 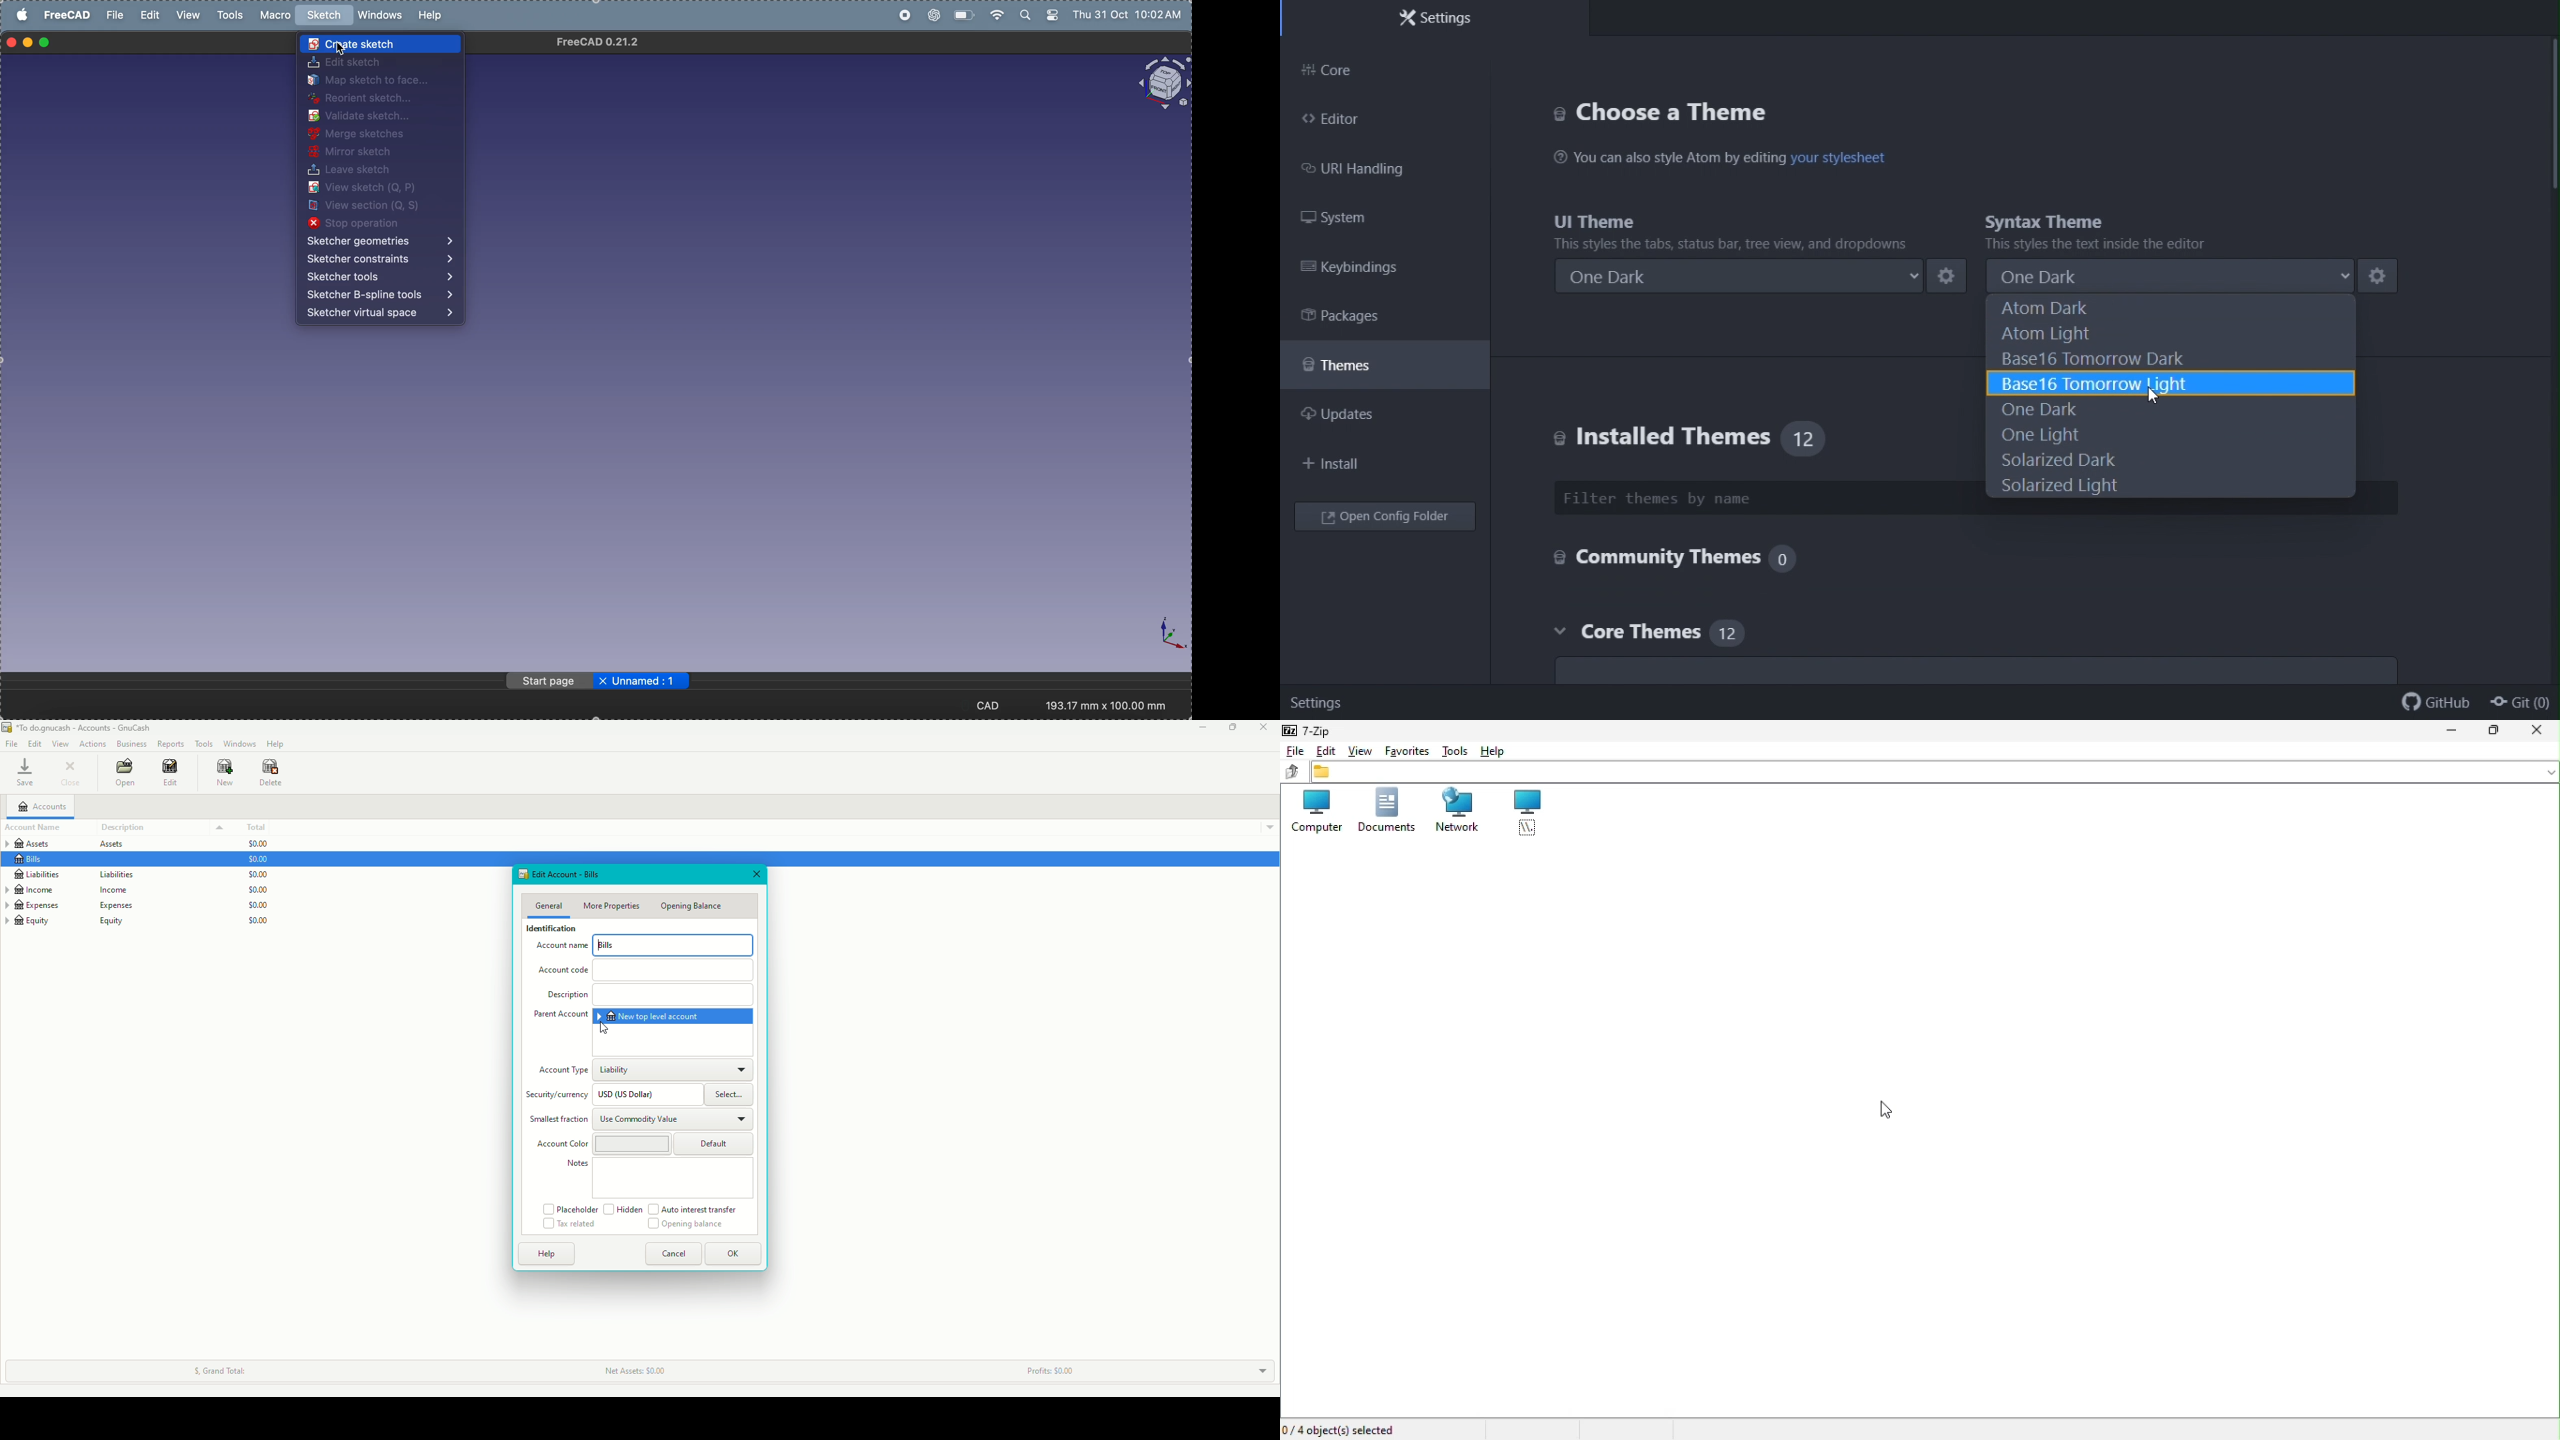 I want to click on View , so click(x=1360, y=751).